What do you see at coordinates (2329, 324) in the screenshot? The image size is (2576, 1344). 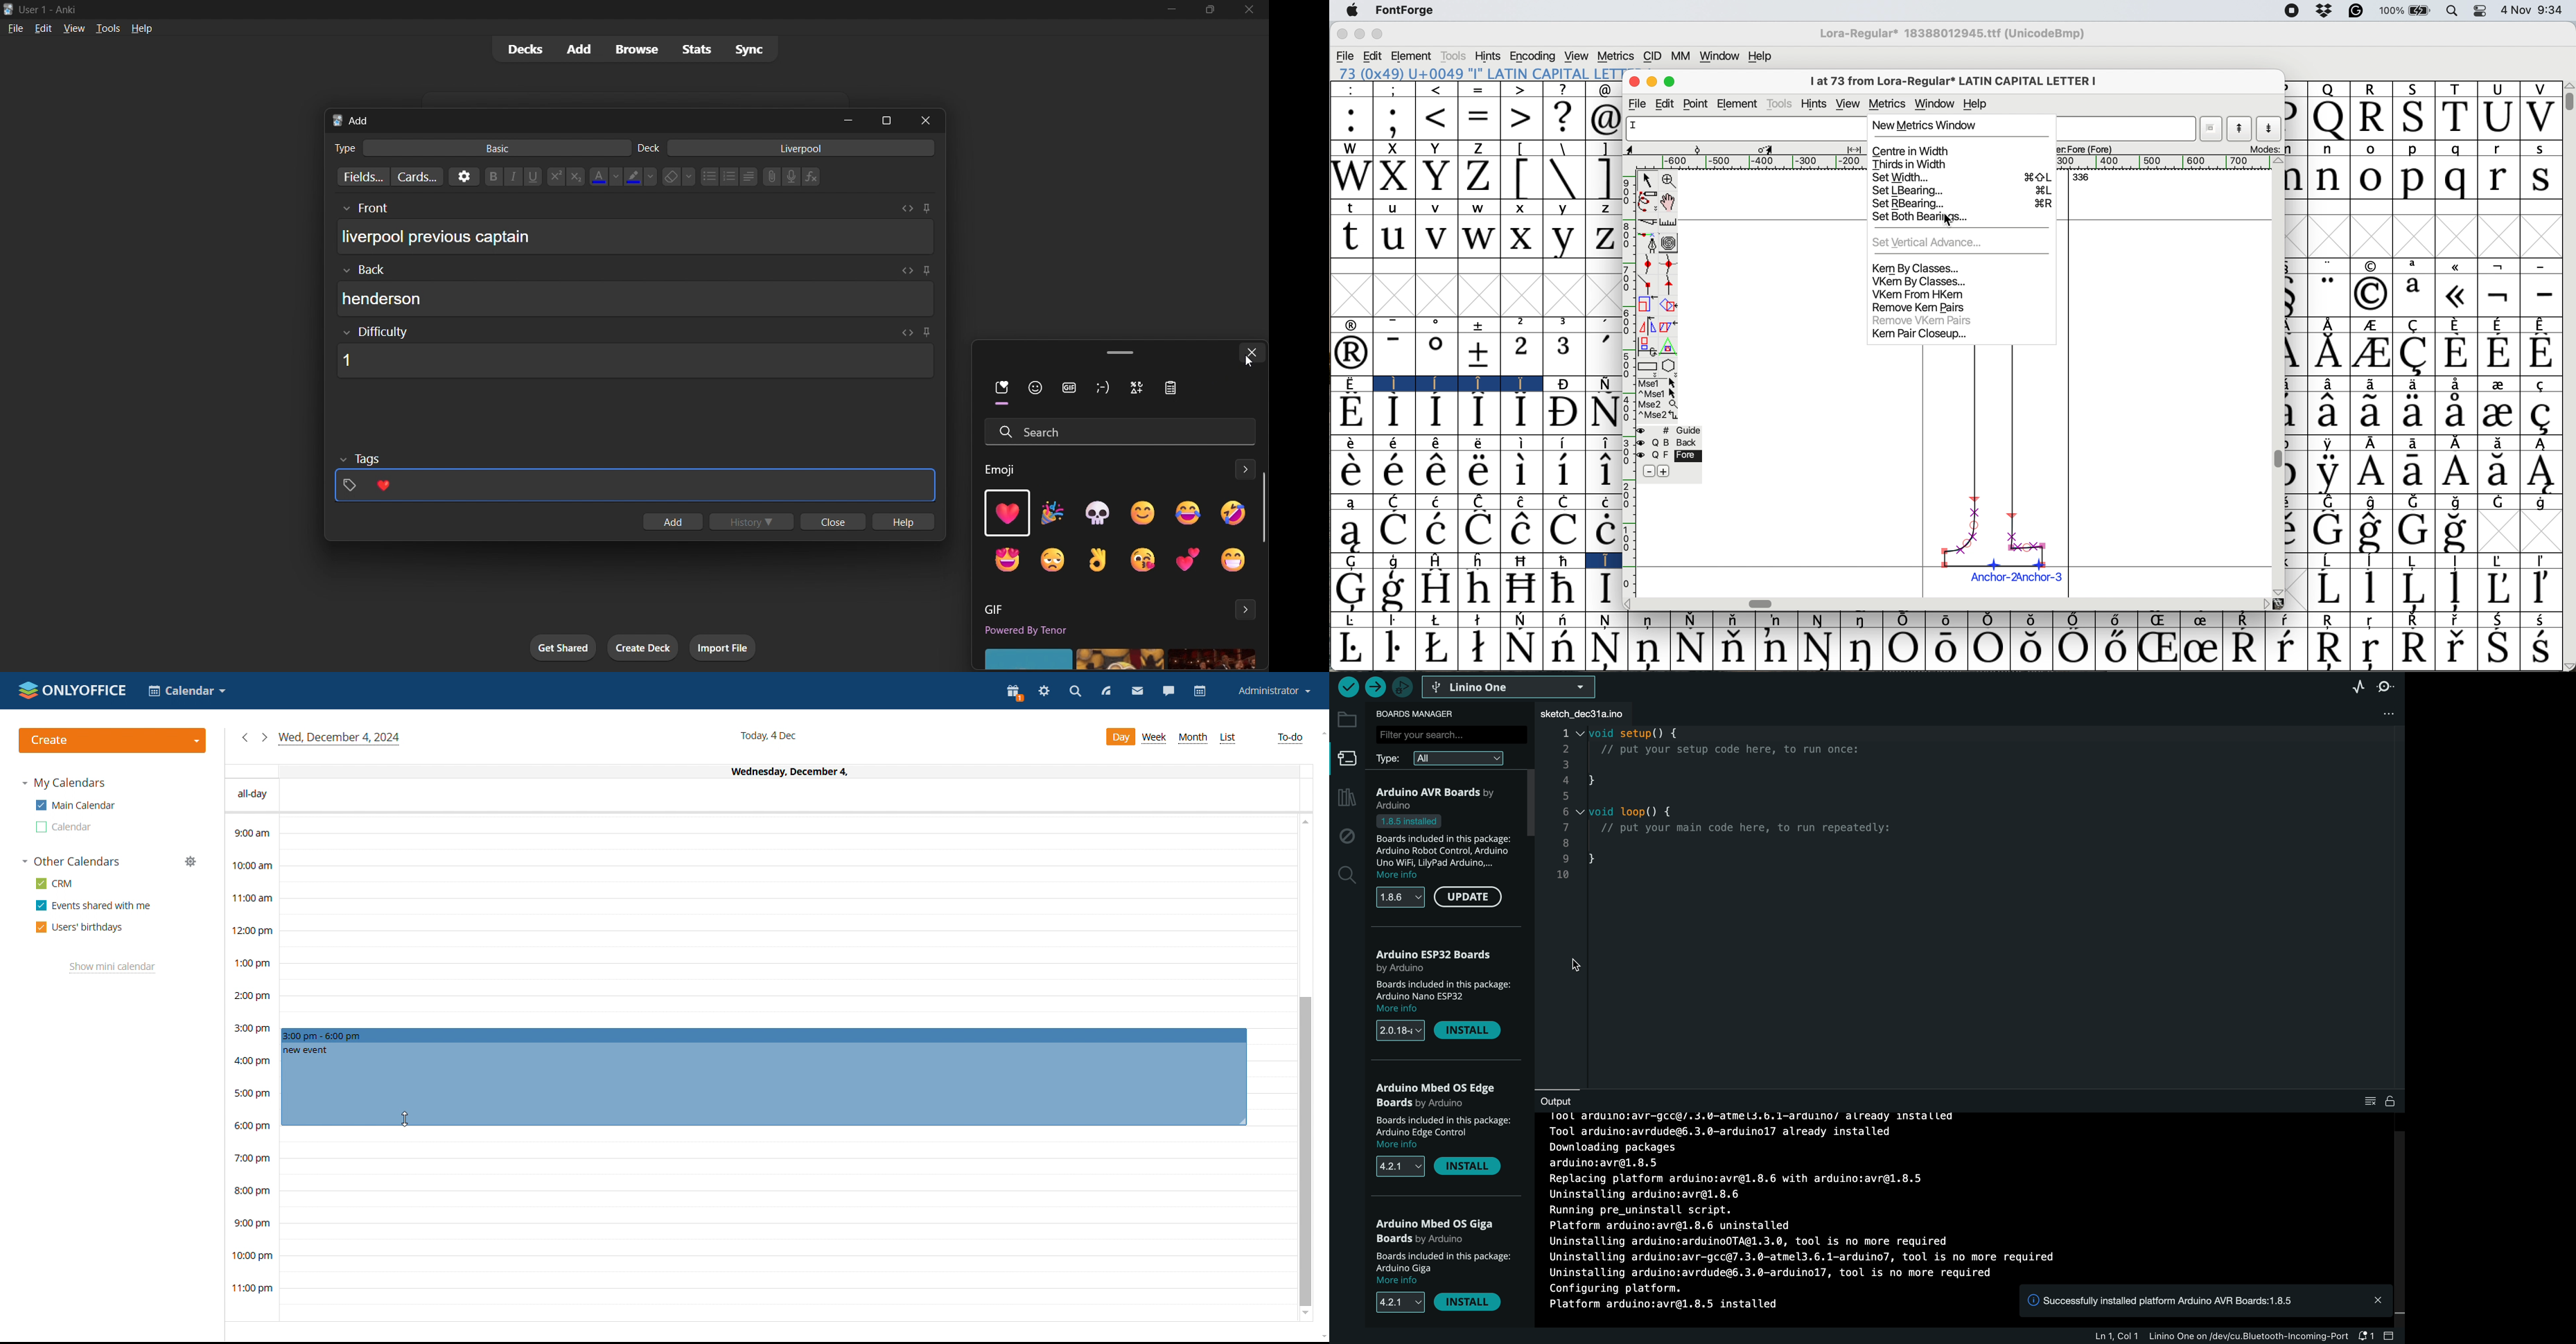 I see `symbol` at bounding box center [2329, 324].